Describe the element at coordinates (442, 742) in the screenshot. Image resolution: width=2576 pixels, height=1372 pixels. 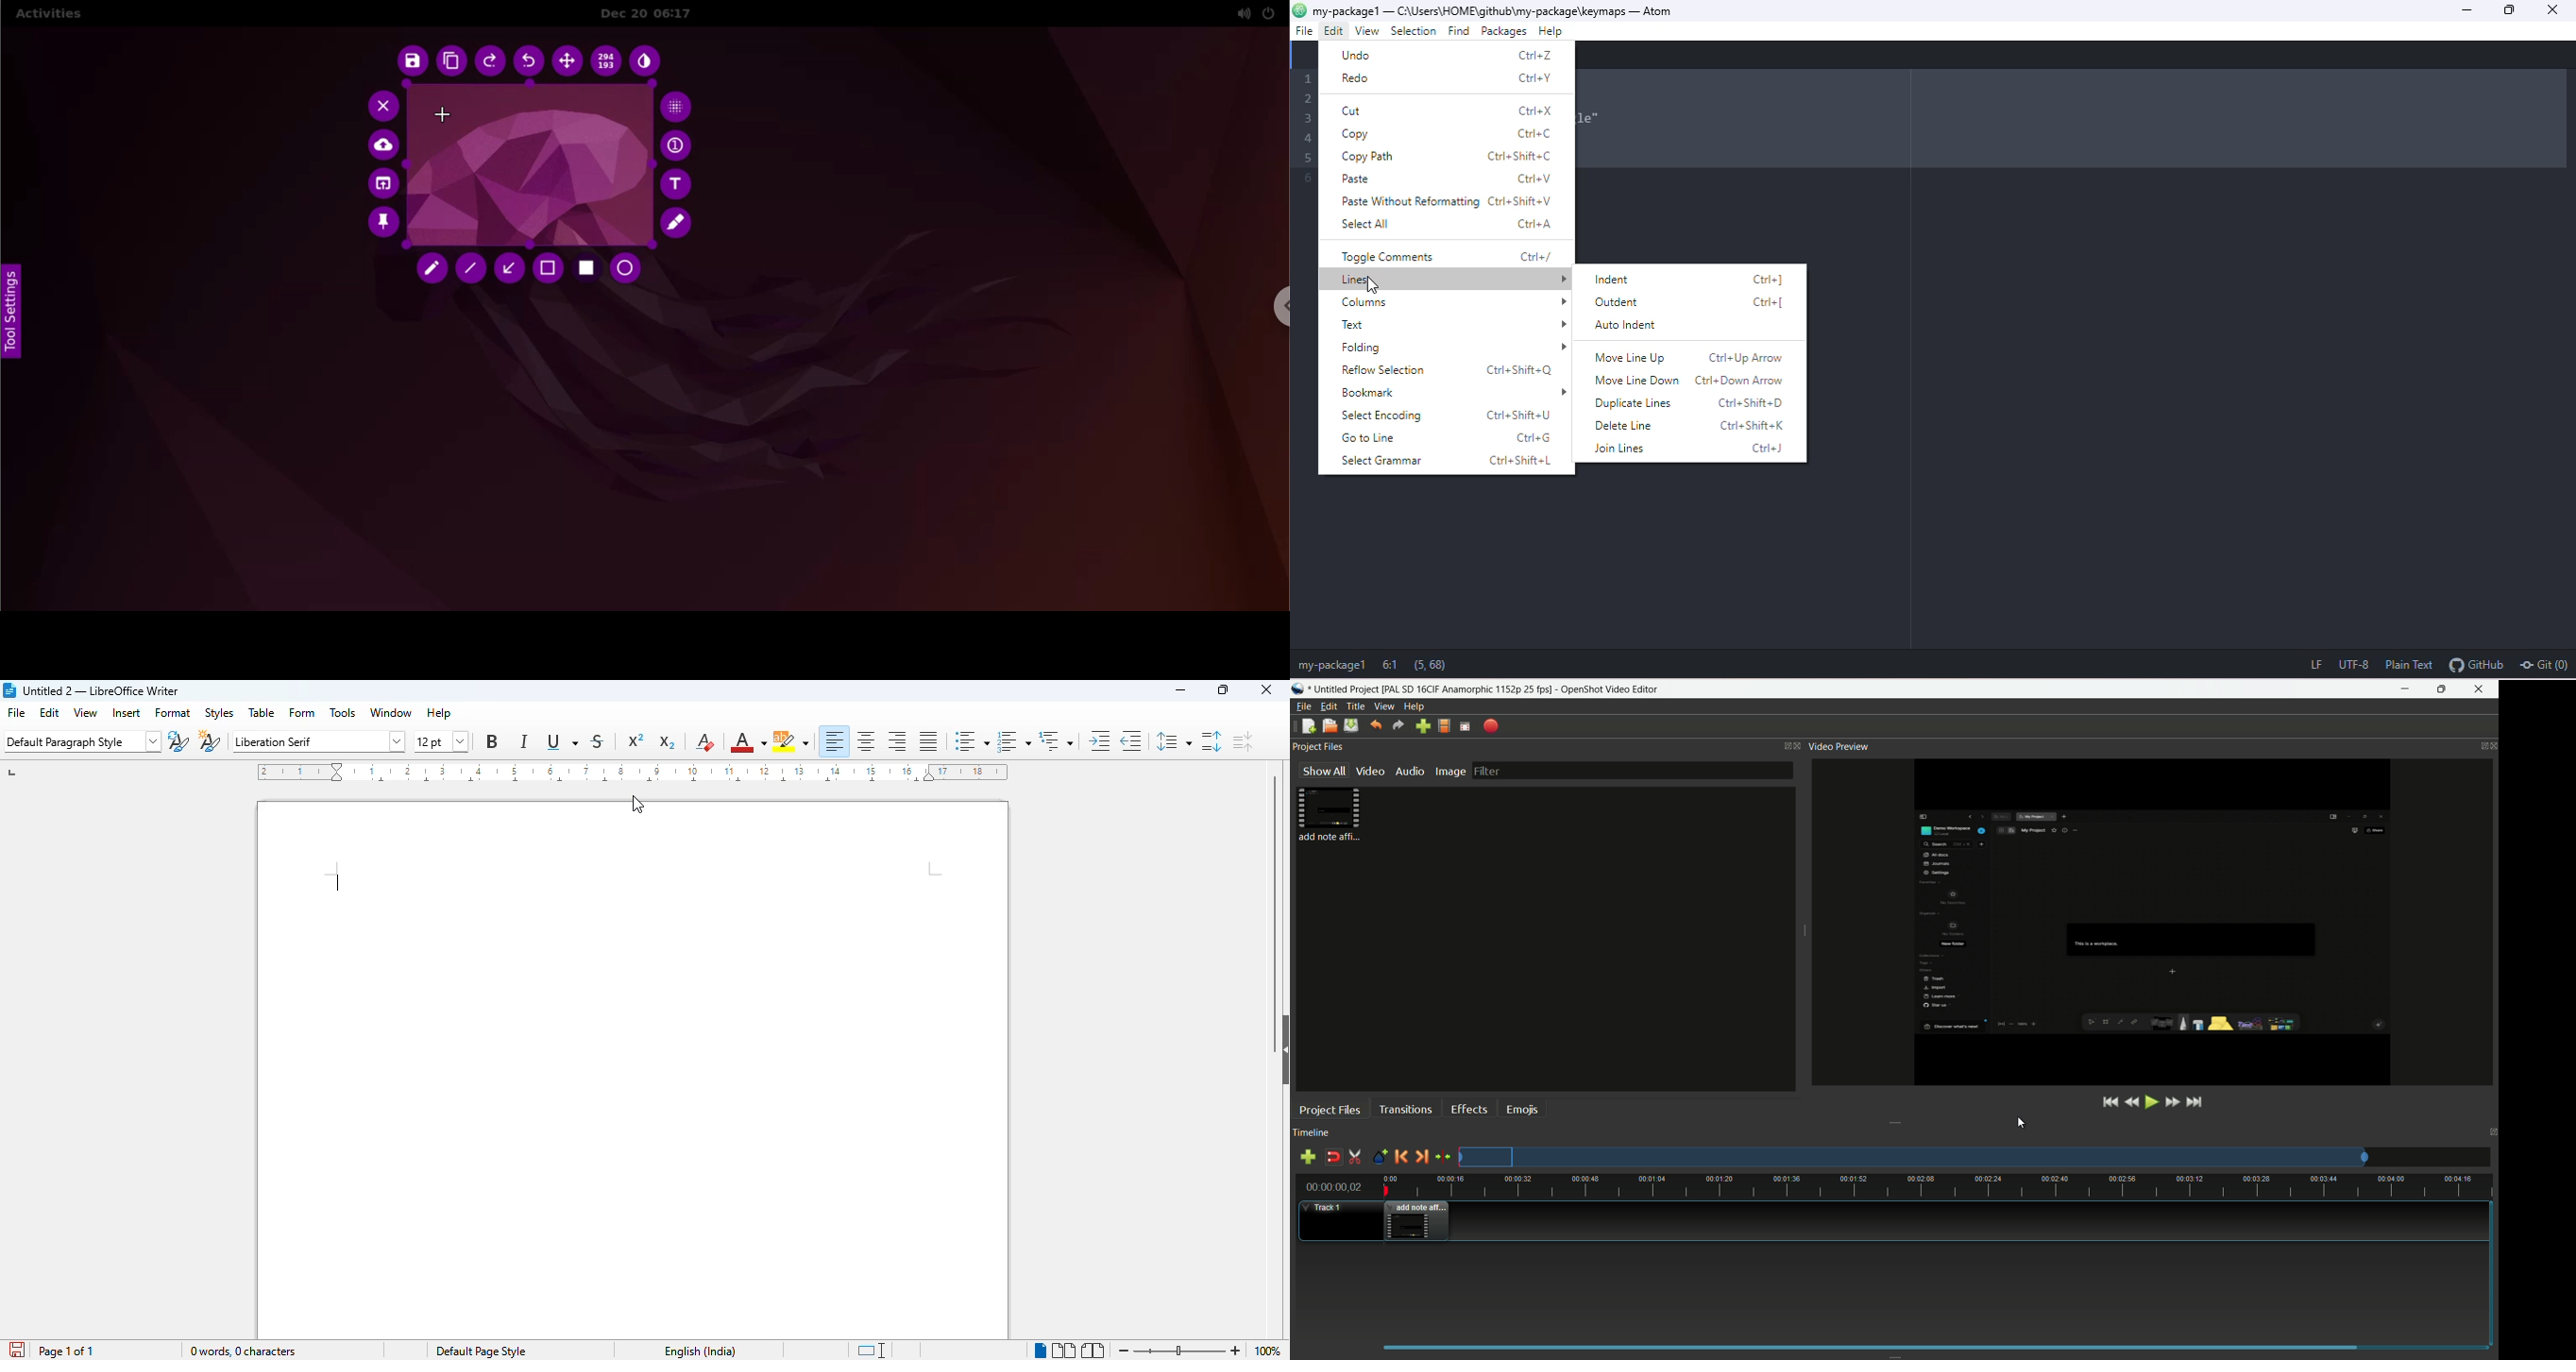
I see `font size` at that location.